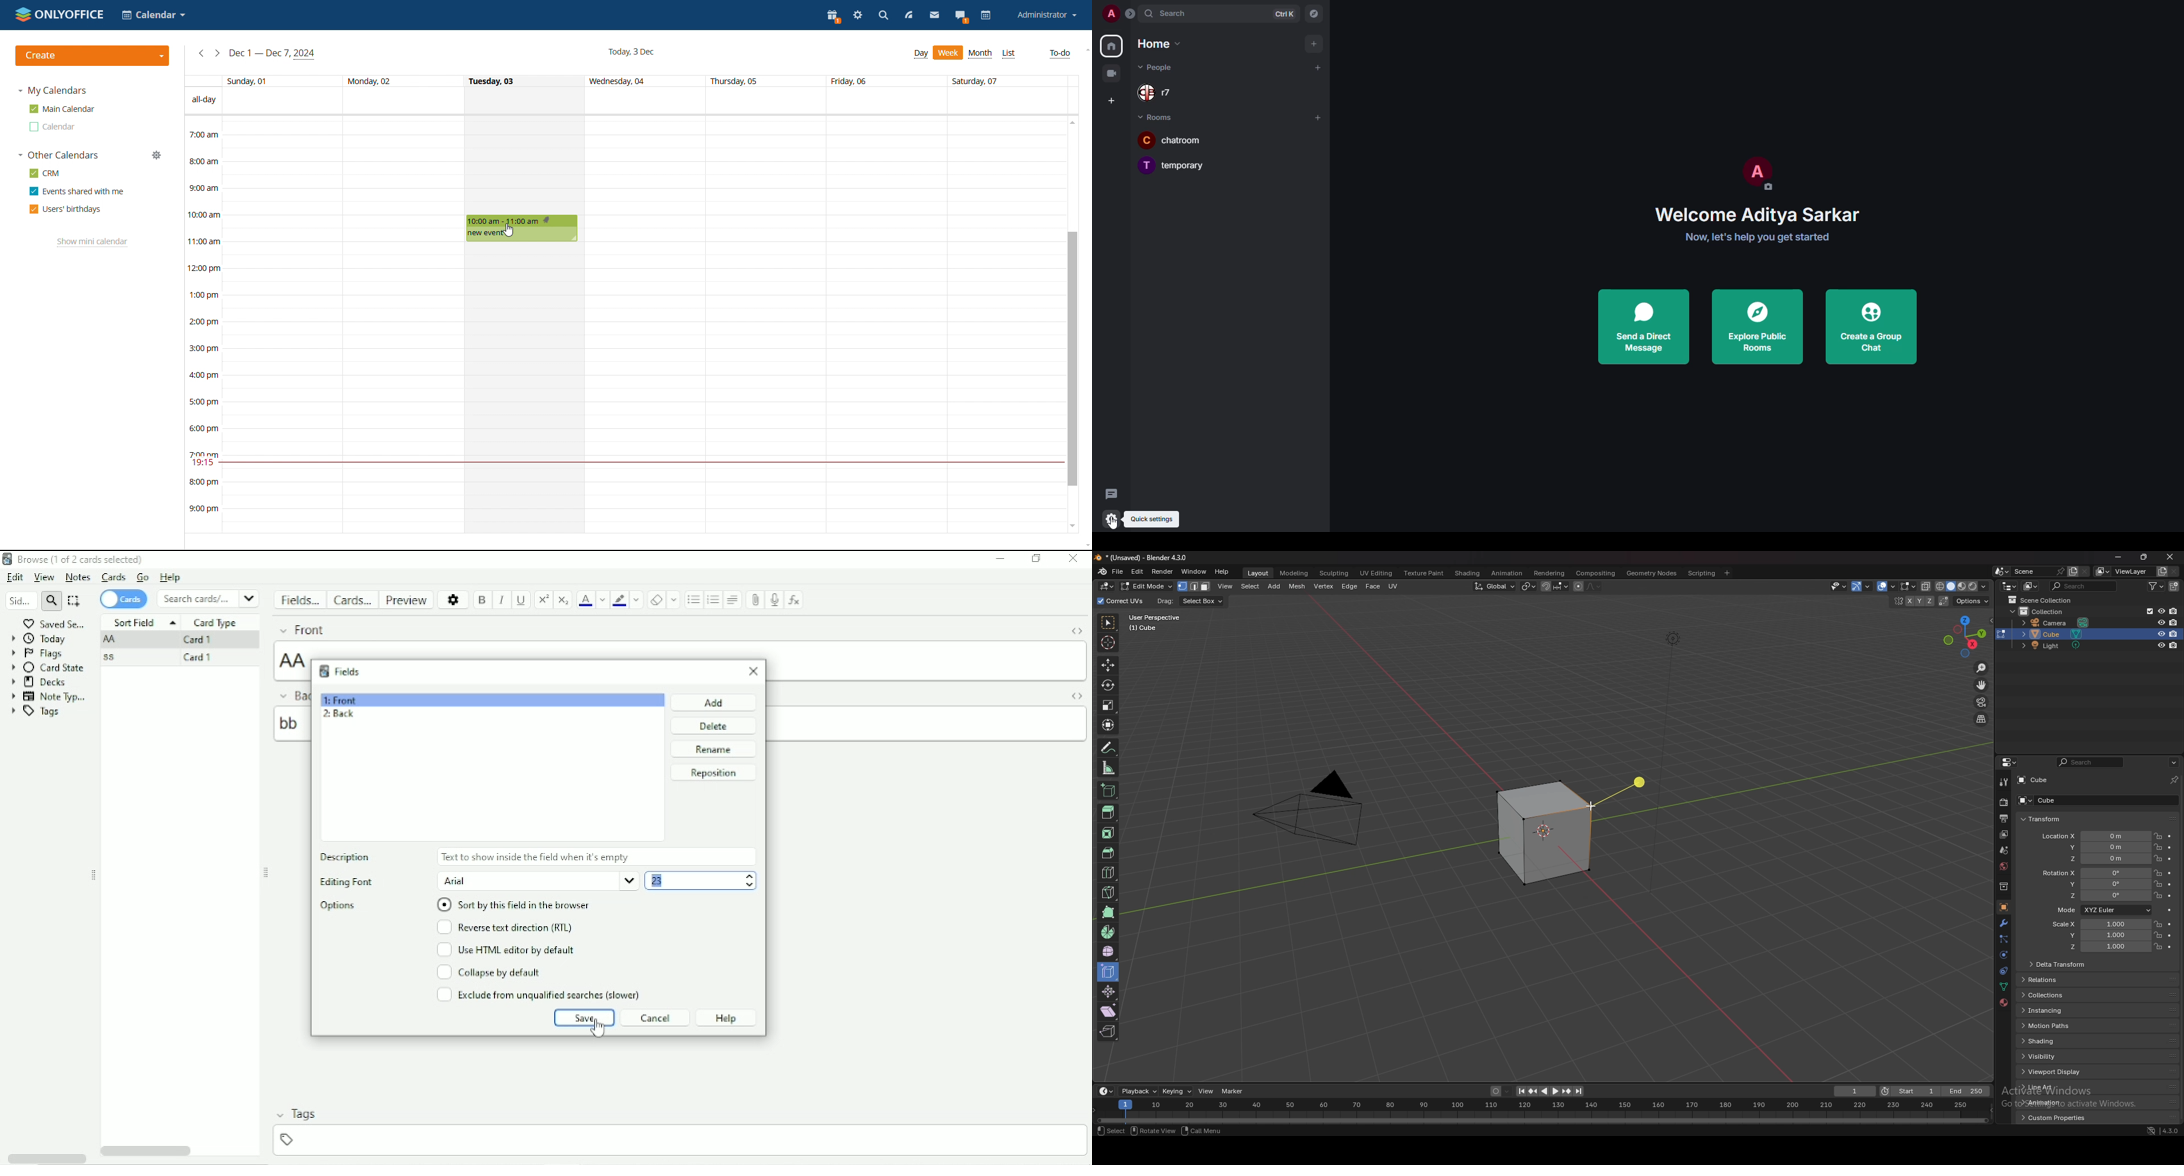  What do you see at coordinates (522, 601) in the screenshot?
I see `Underline` at bounding box center [522, 601].